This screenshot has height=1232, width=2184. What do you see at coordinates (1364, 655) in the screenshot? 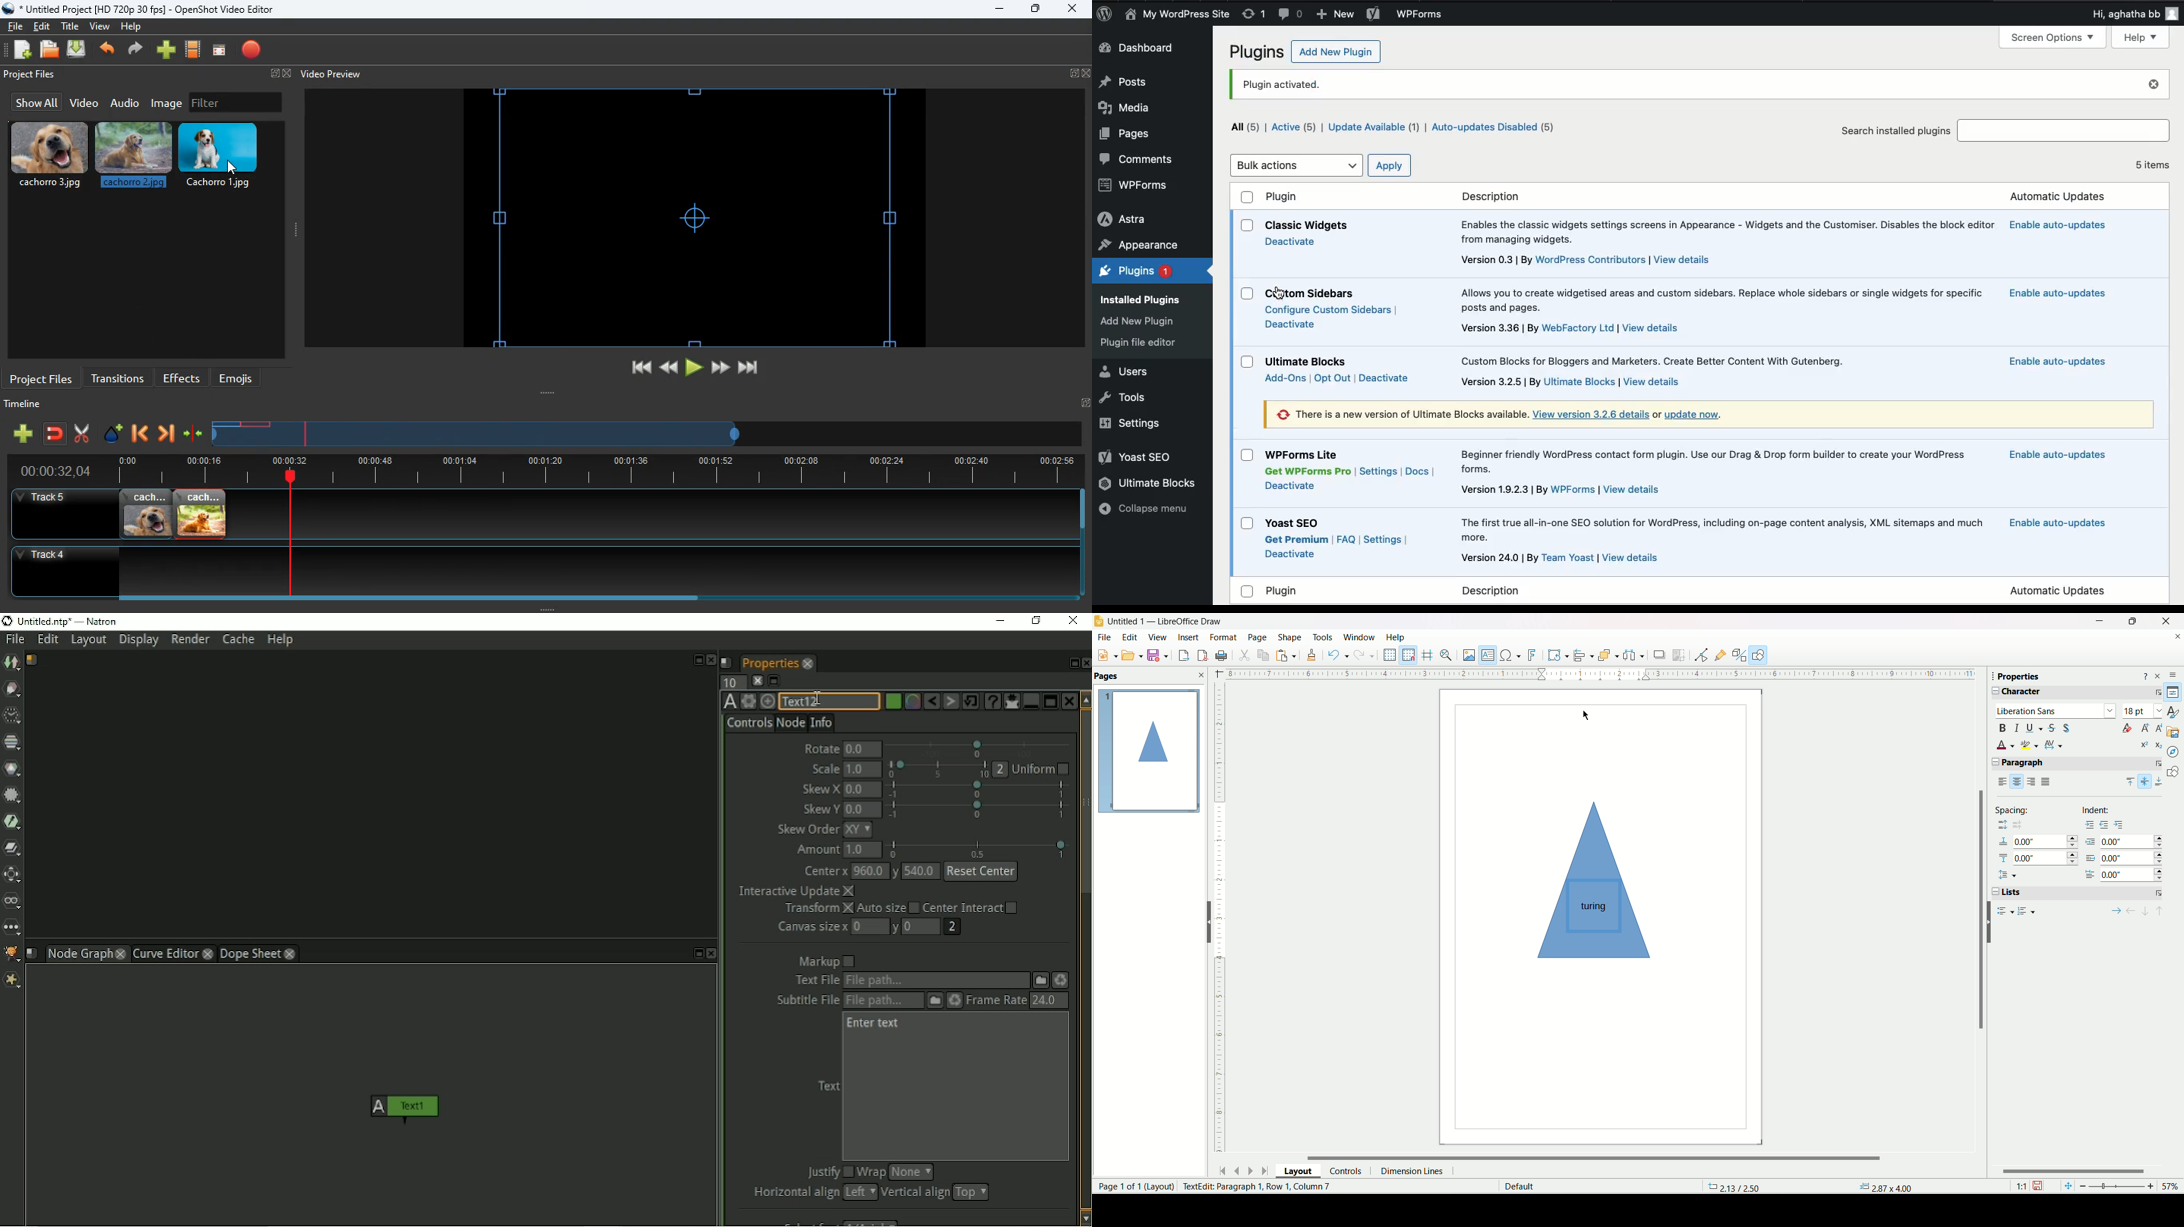
I see `Redo` at bounding box center [1364, 655].